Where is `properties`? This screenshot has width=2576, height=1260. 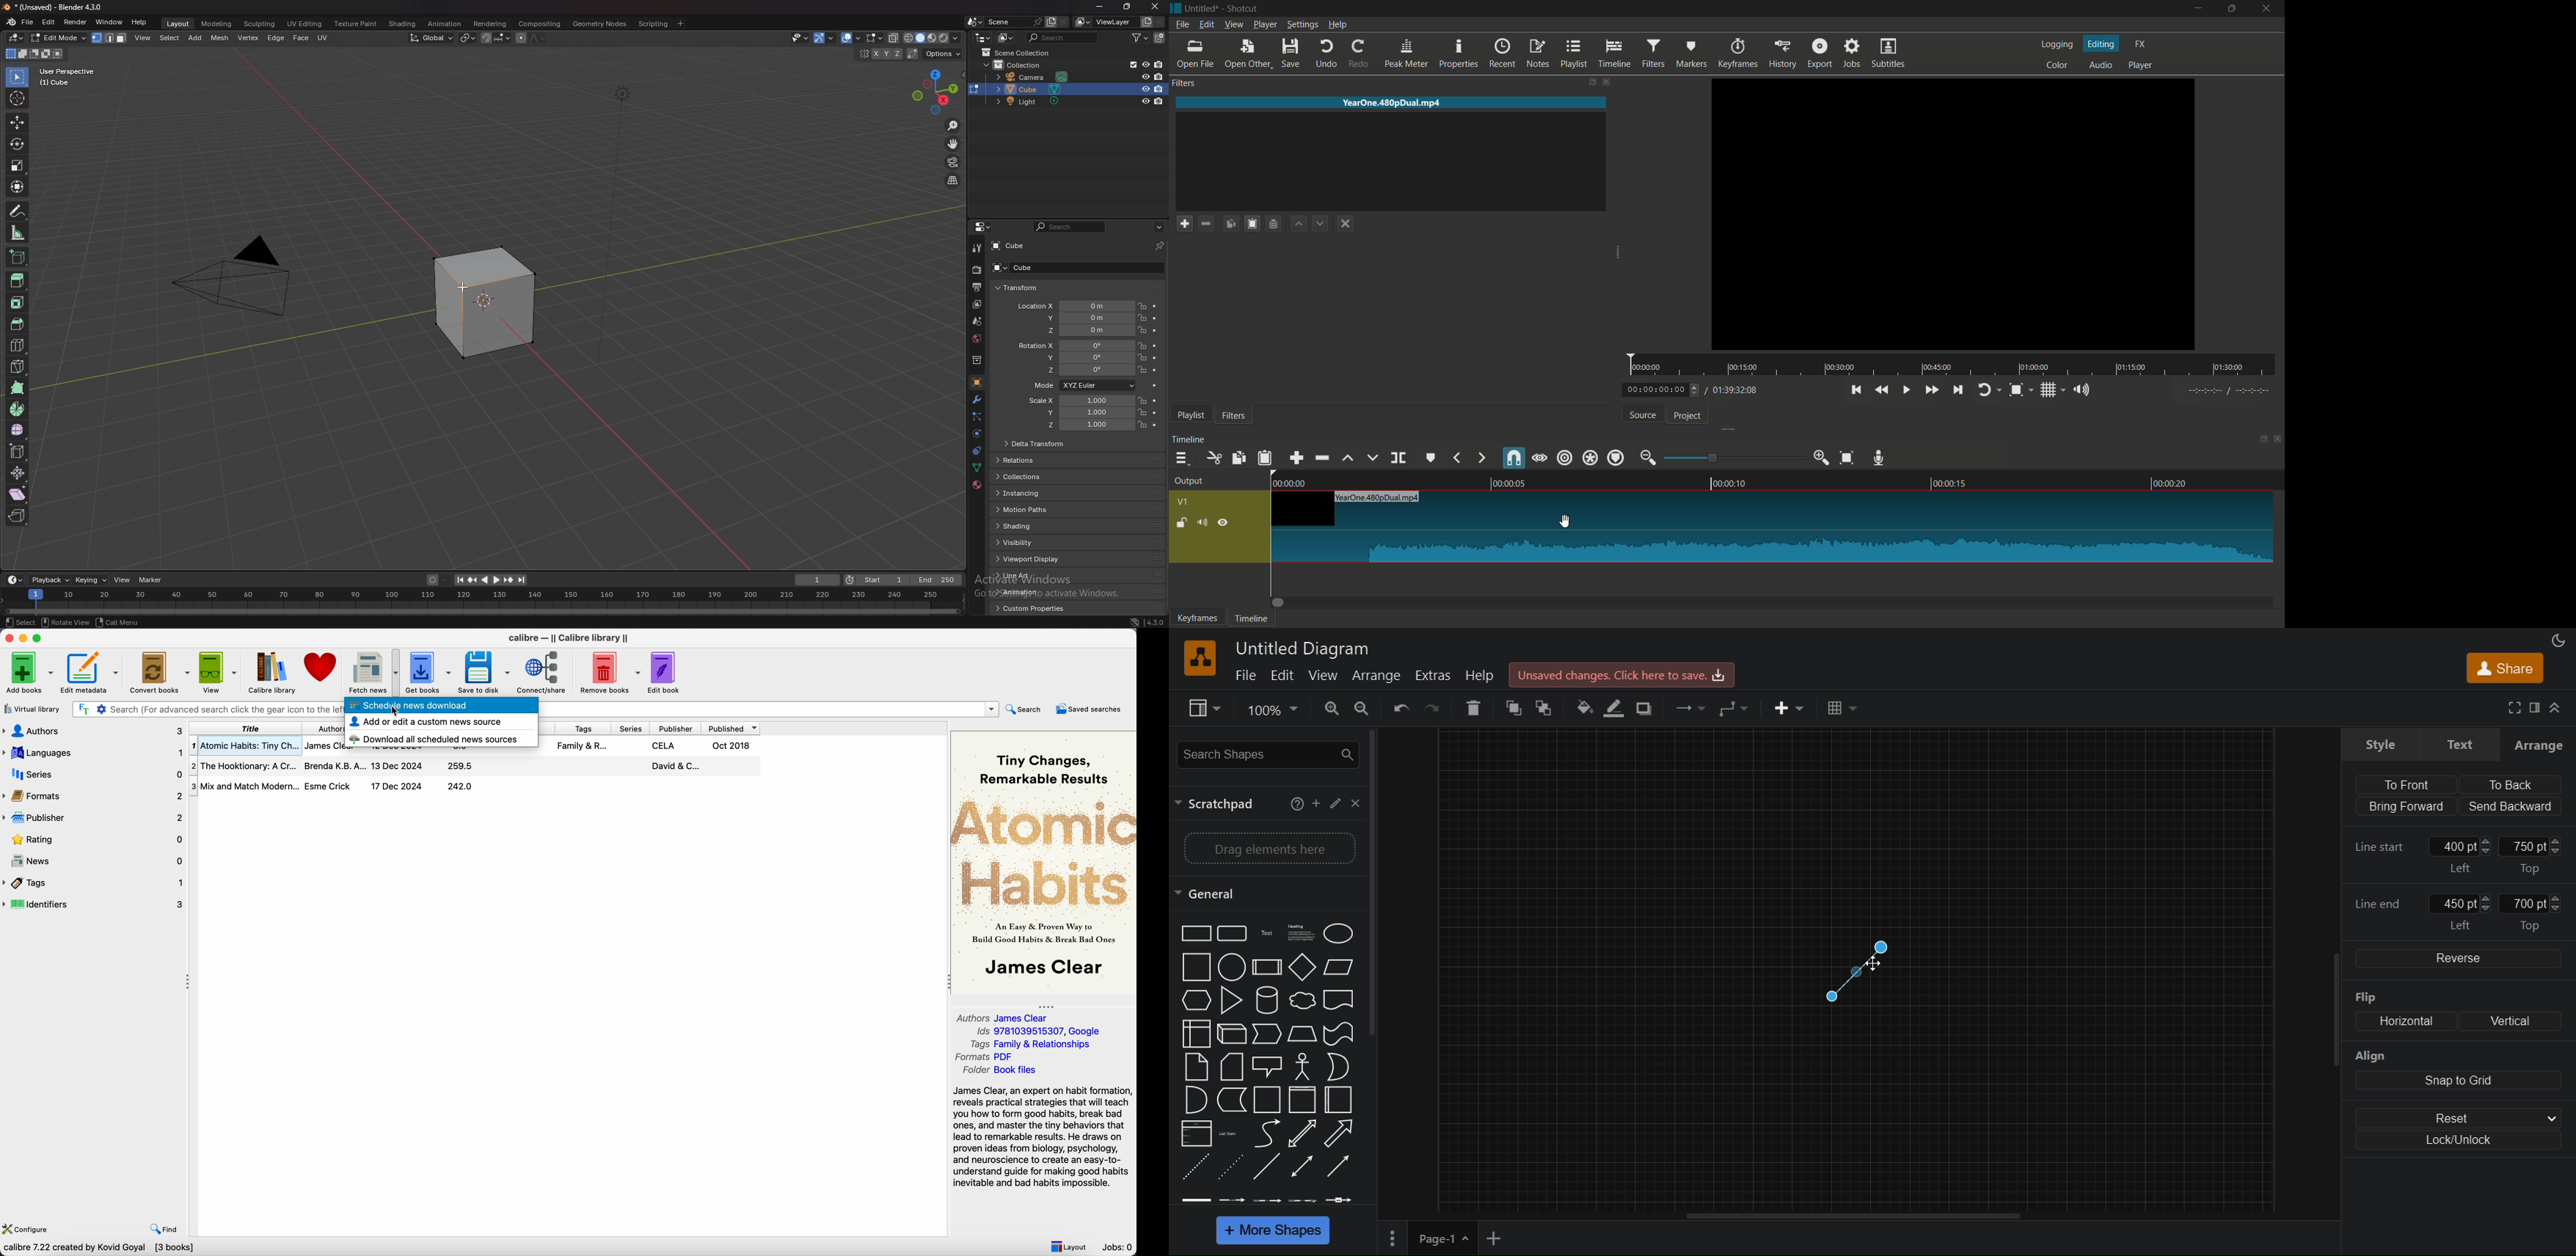
properties is located at coordinates (1458, 54).